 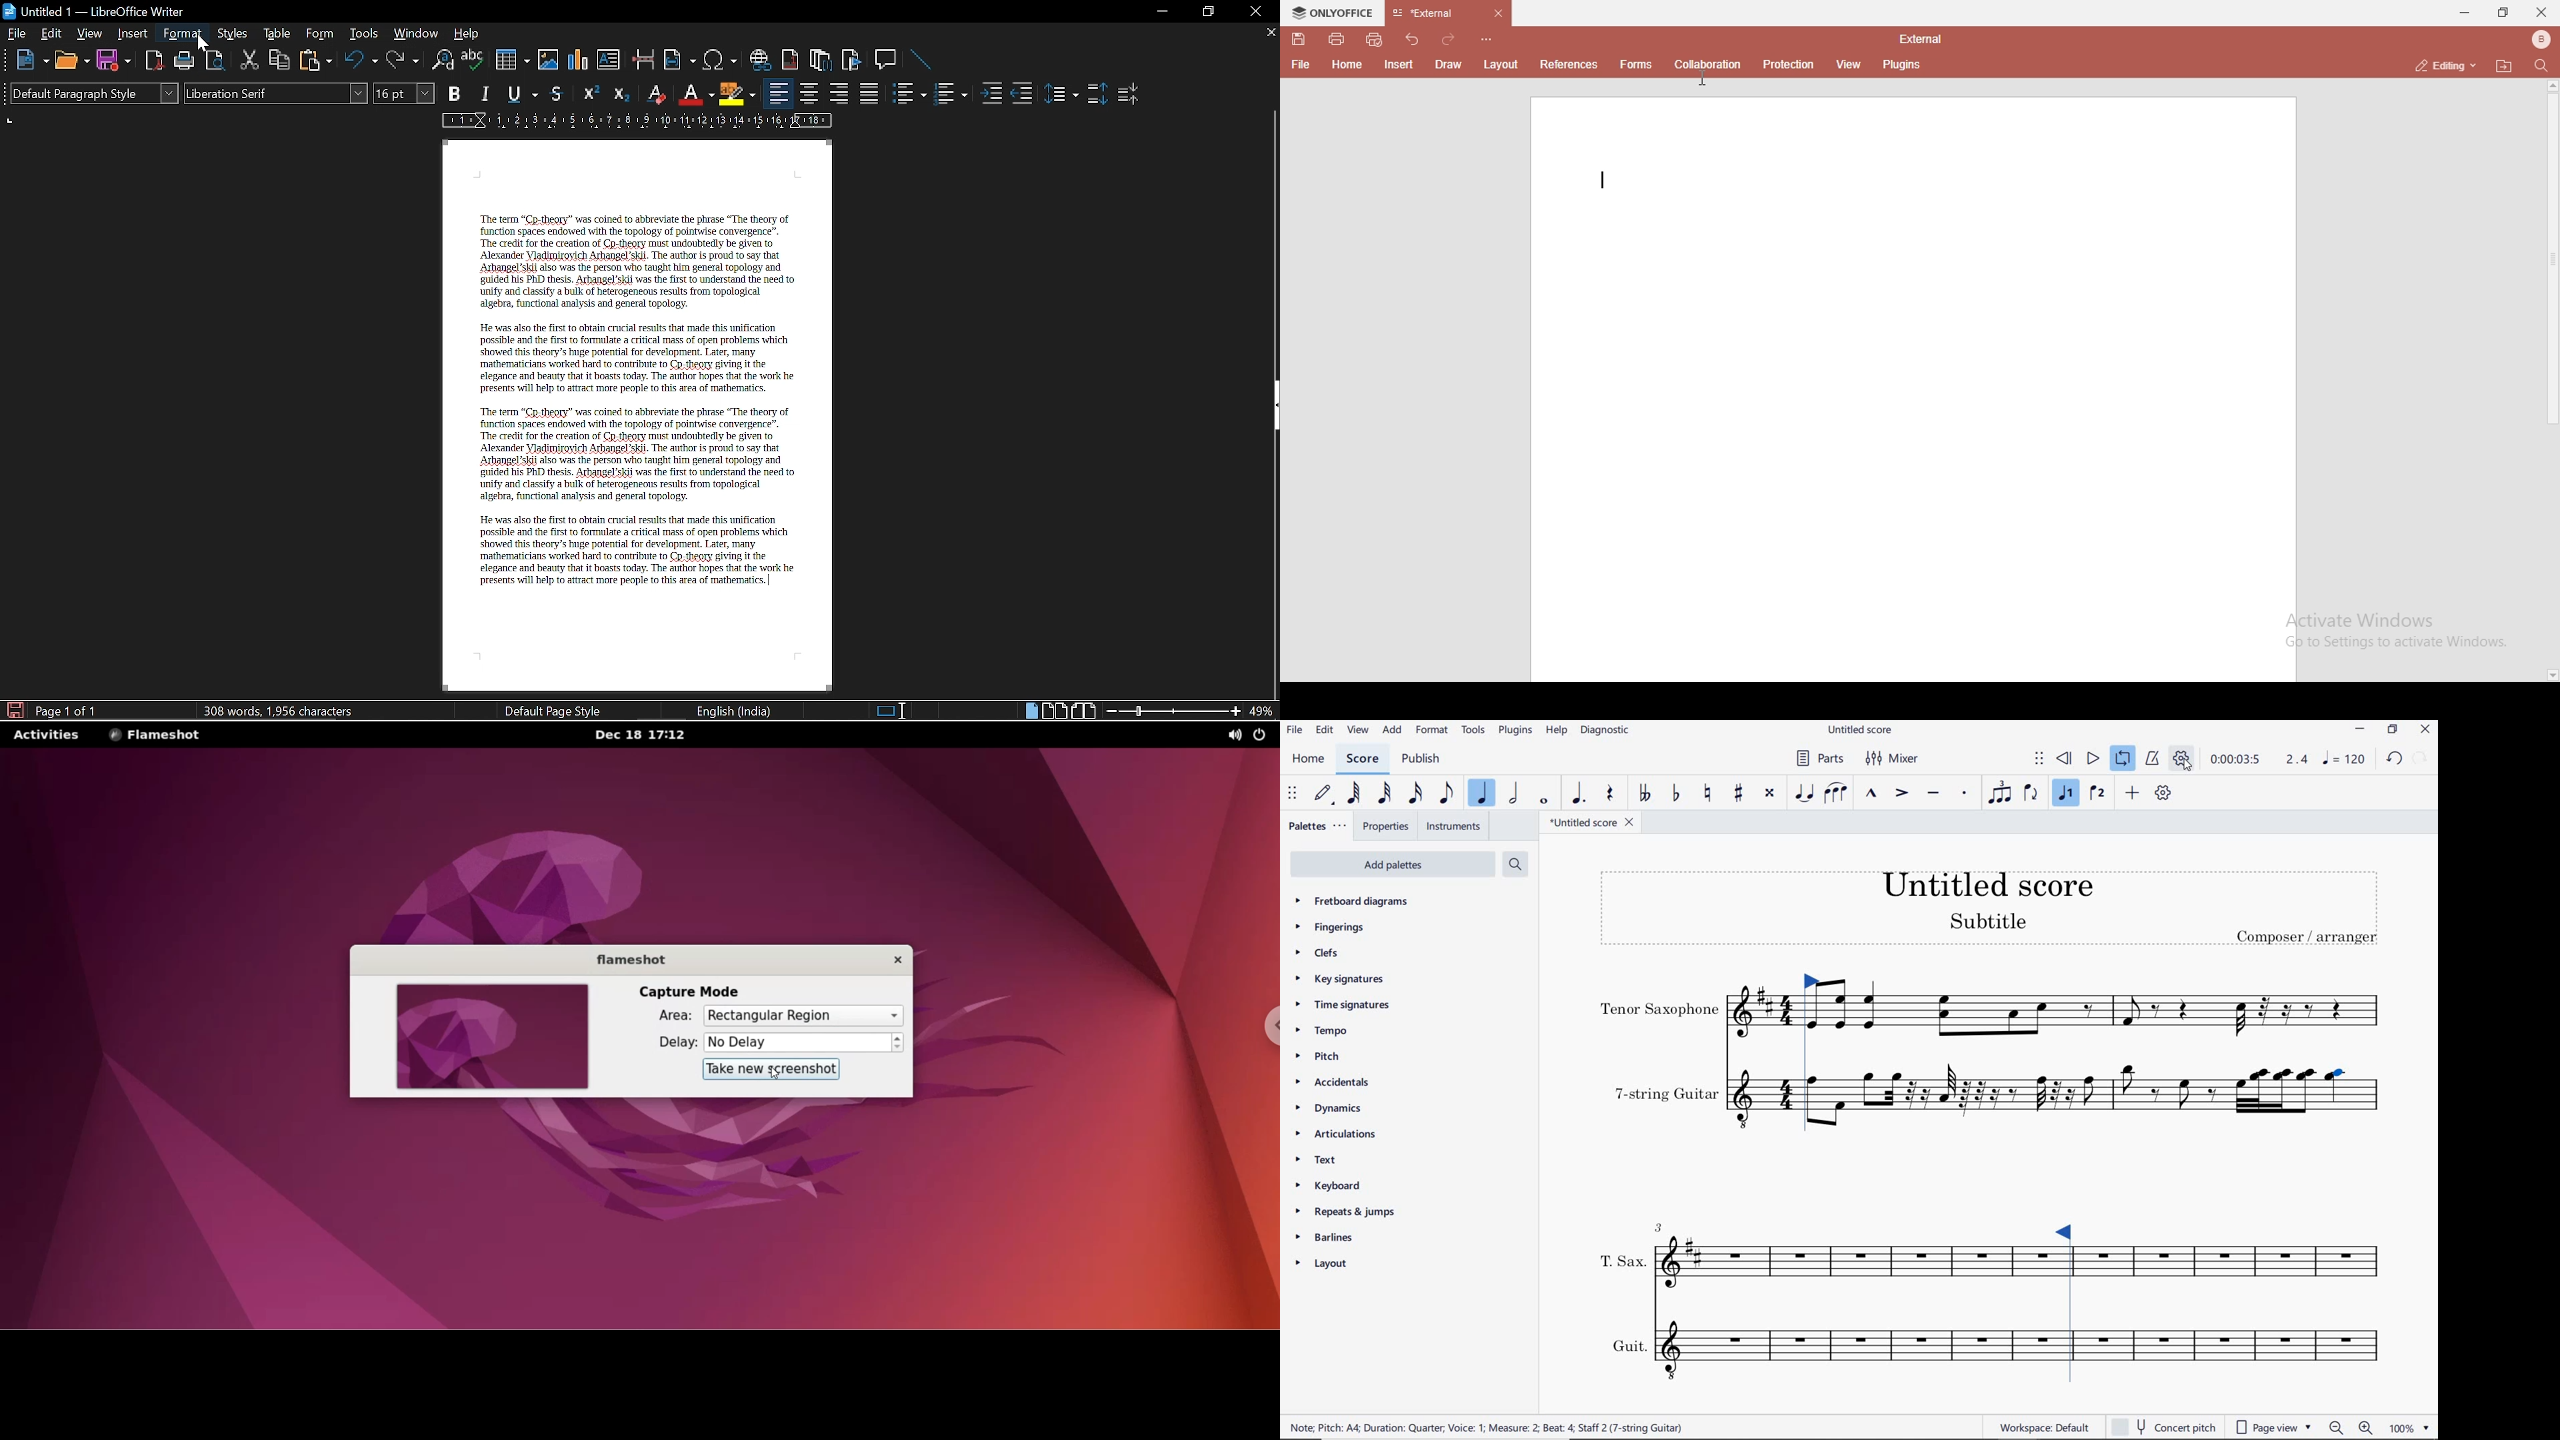 I want to click on Minimize, so click(x=1159, y=11).